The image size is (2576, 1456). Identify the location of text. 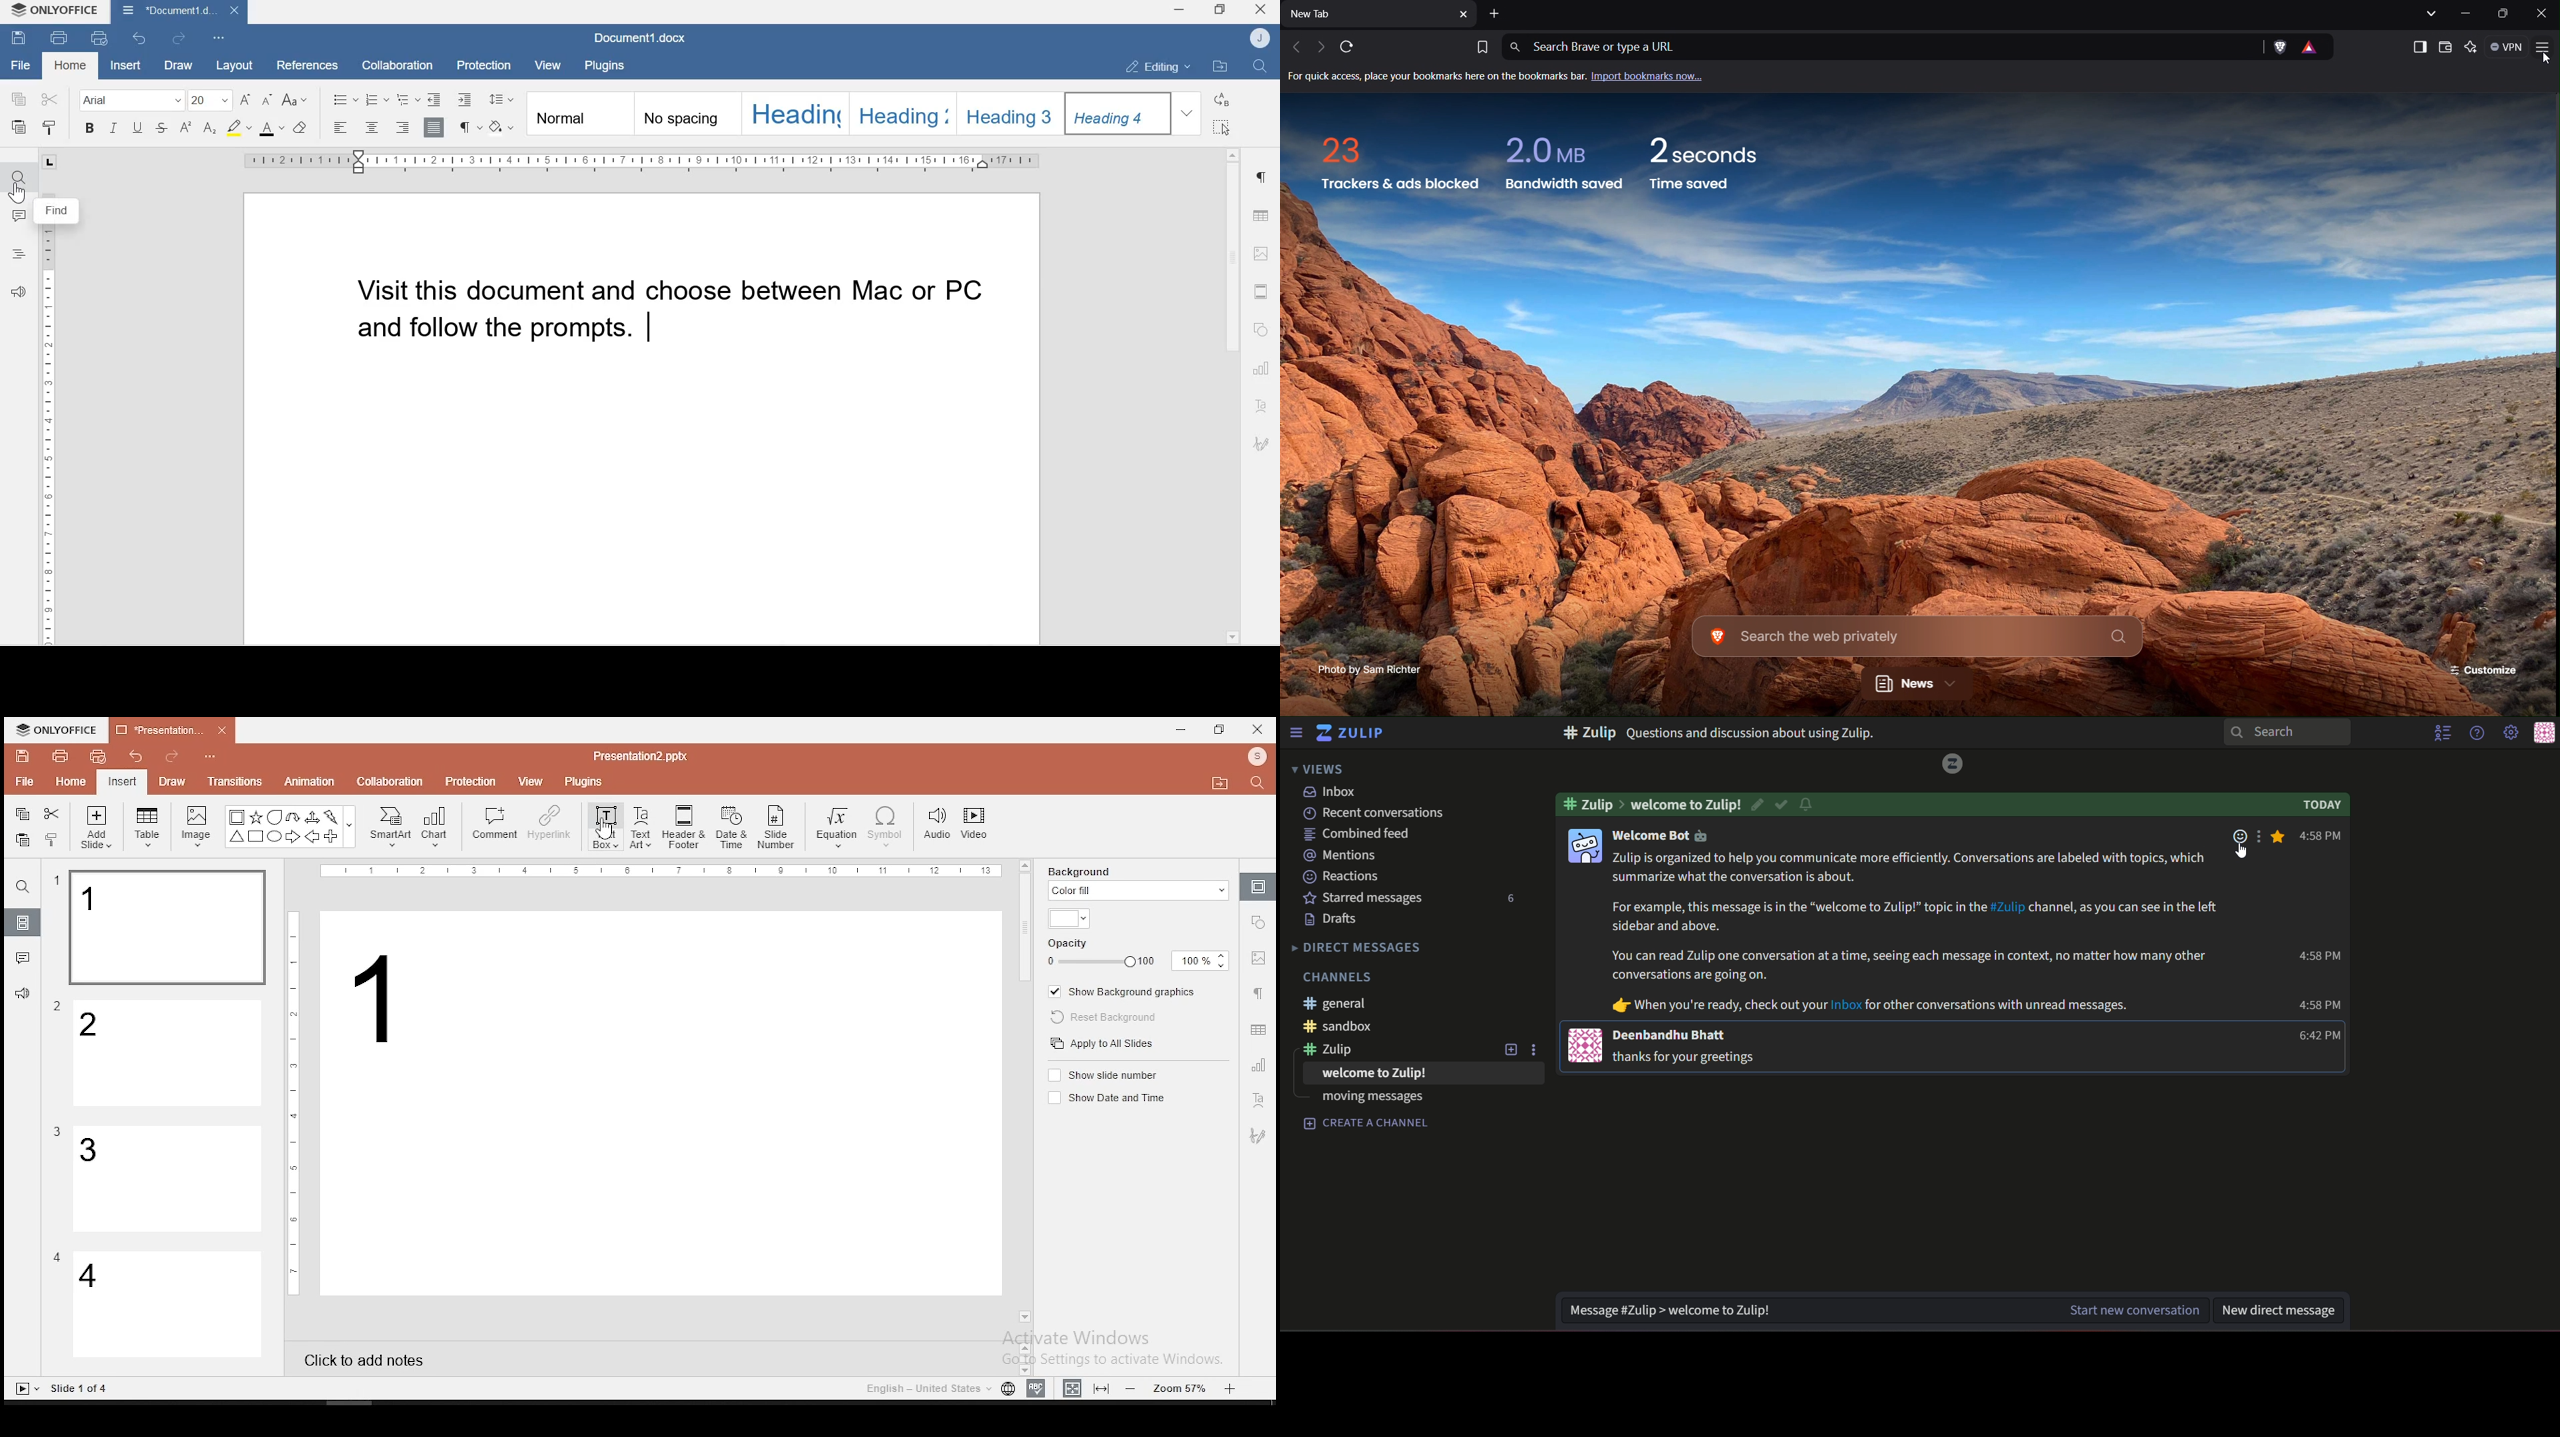
(388, 1007).